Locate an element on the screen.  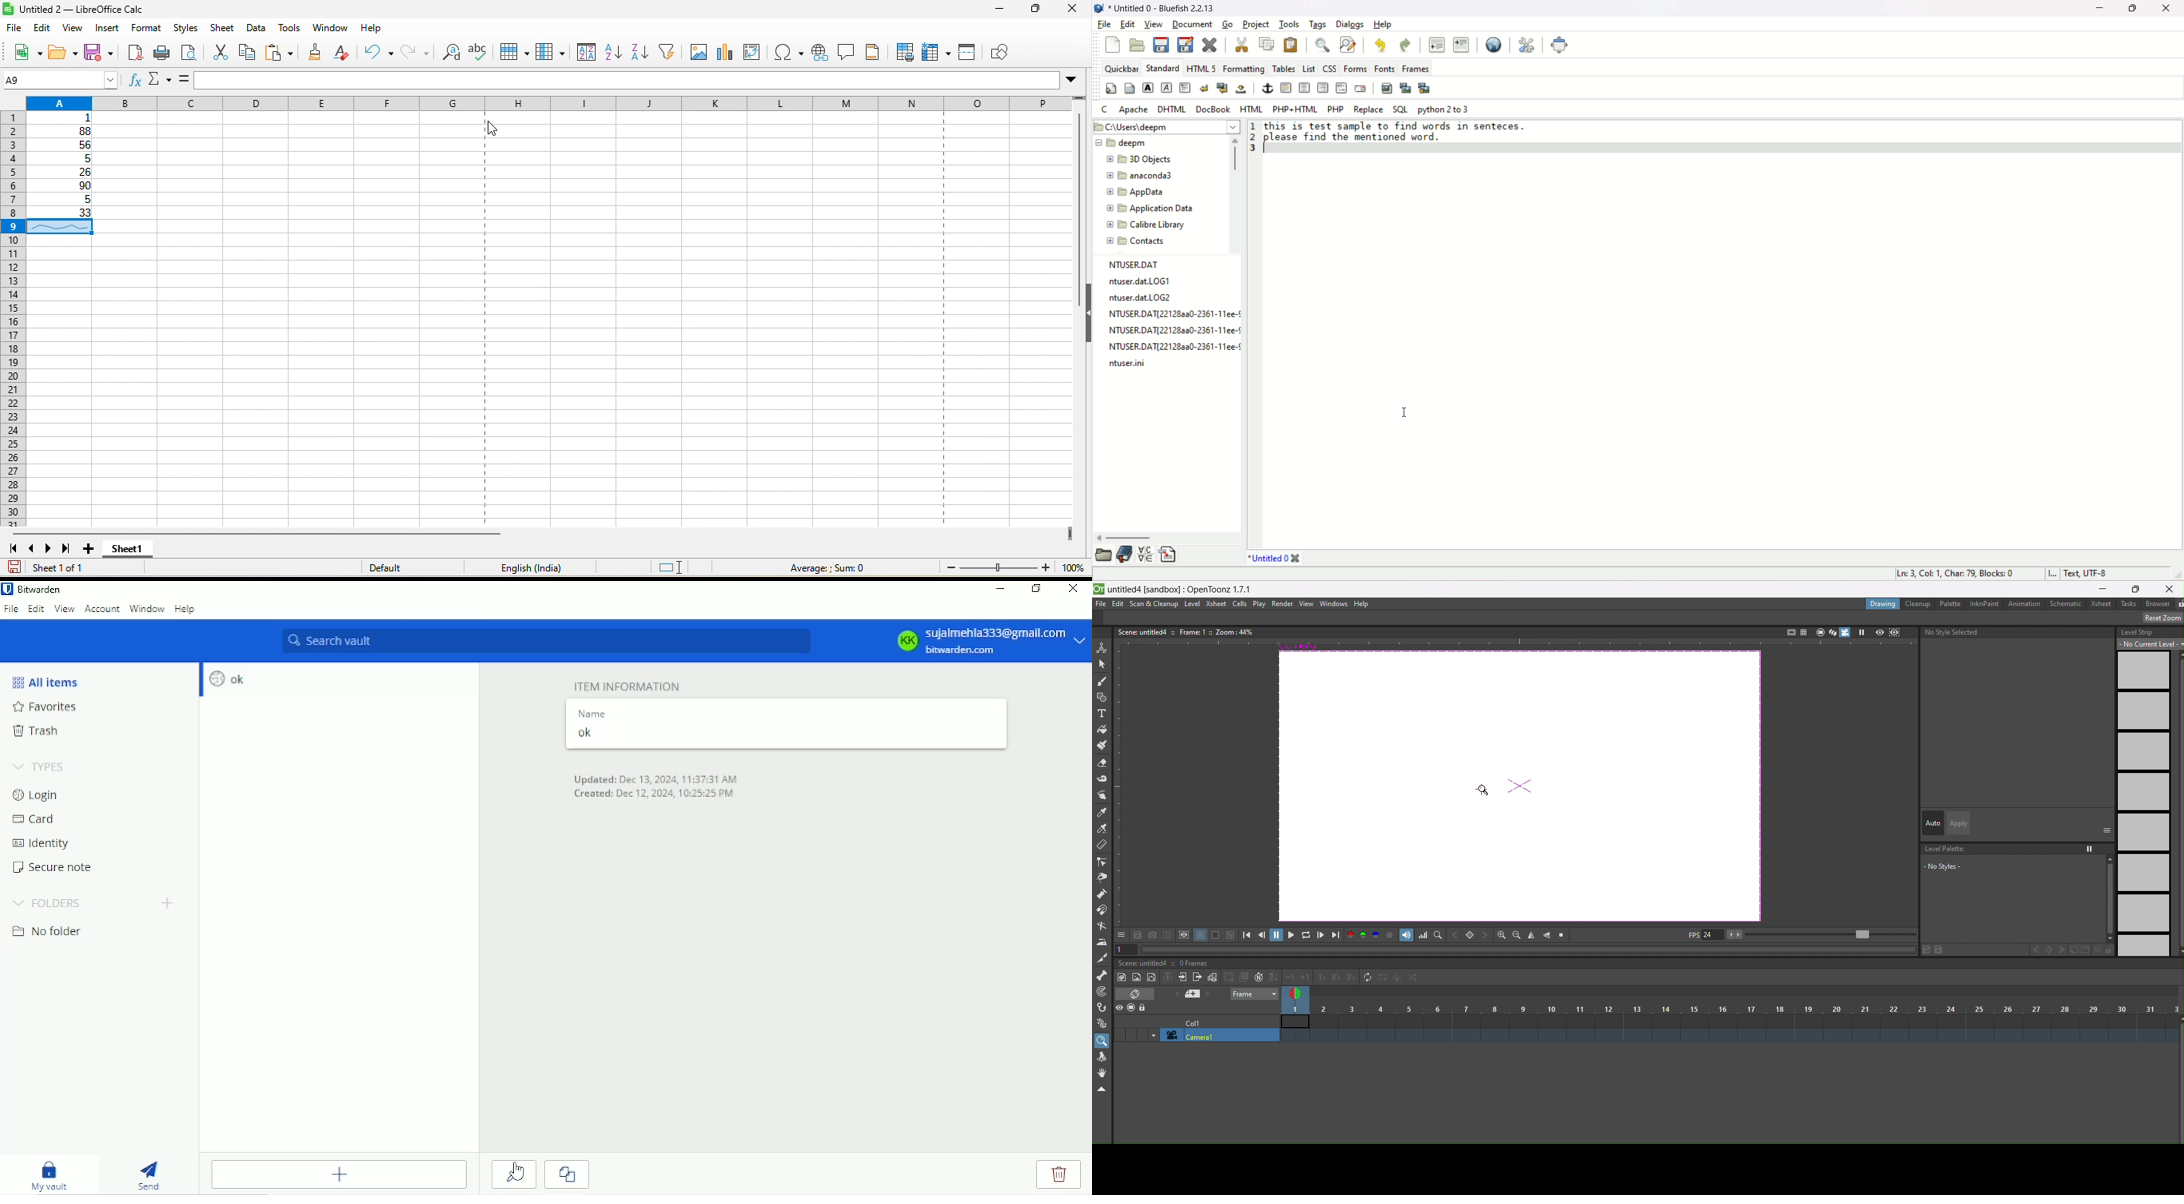
rows is located at coordinates (12, 321).